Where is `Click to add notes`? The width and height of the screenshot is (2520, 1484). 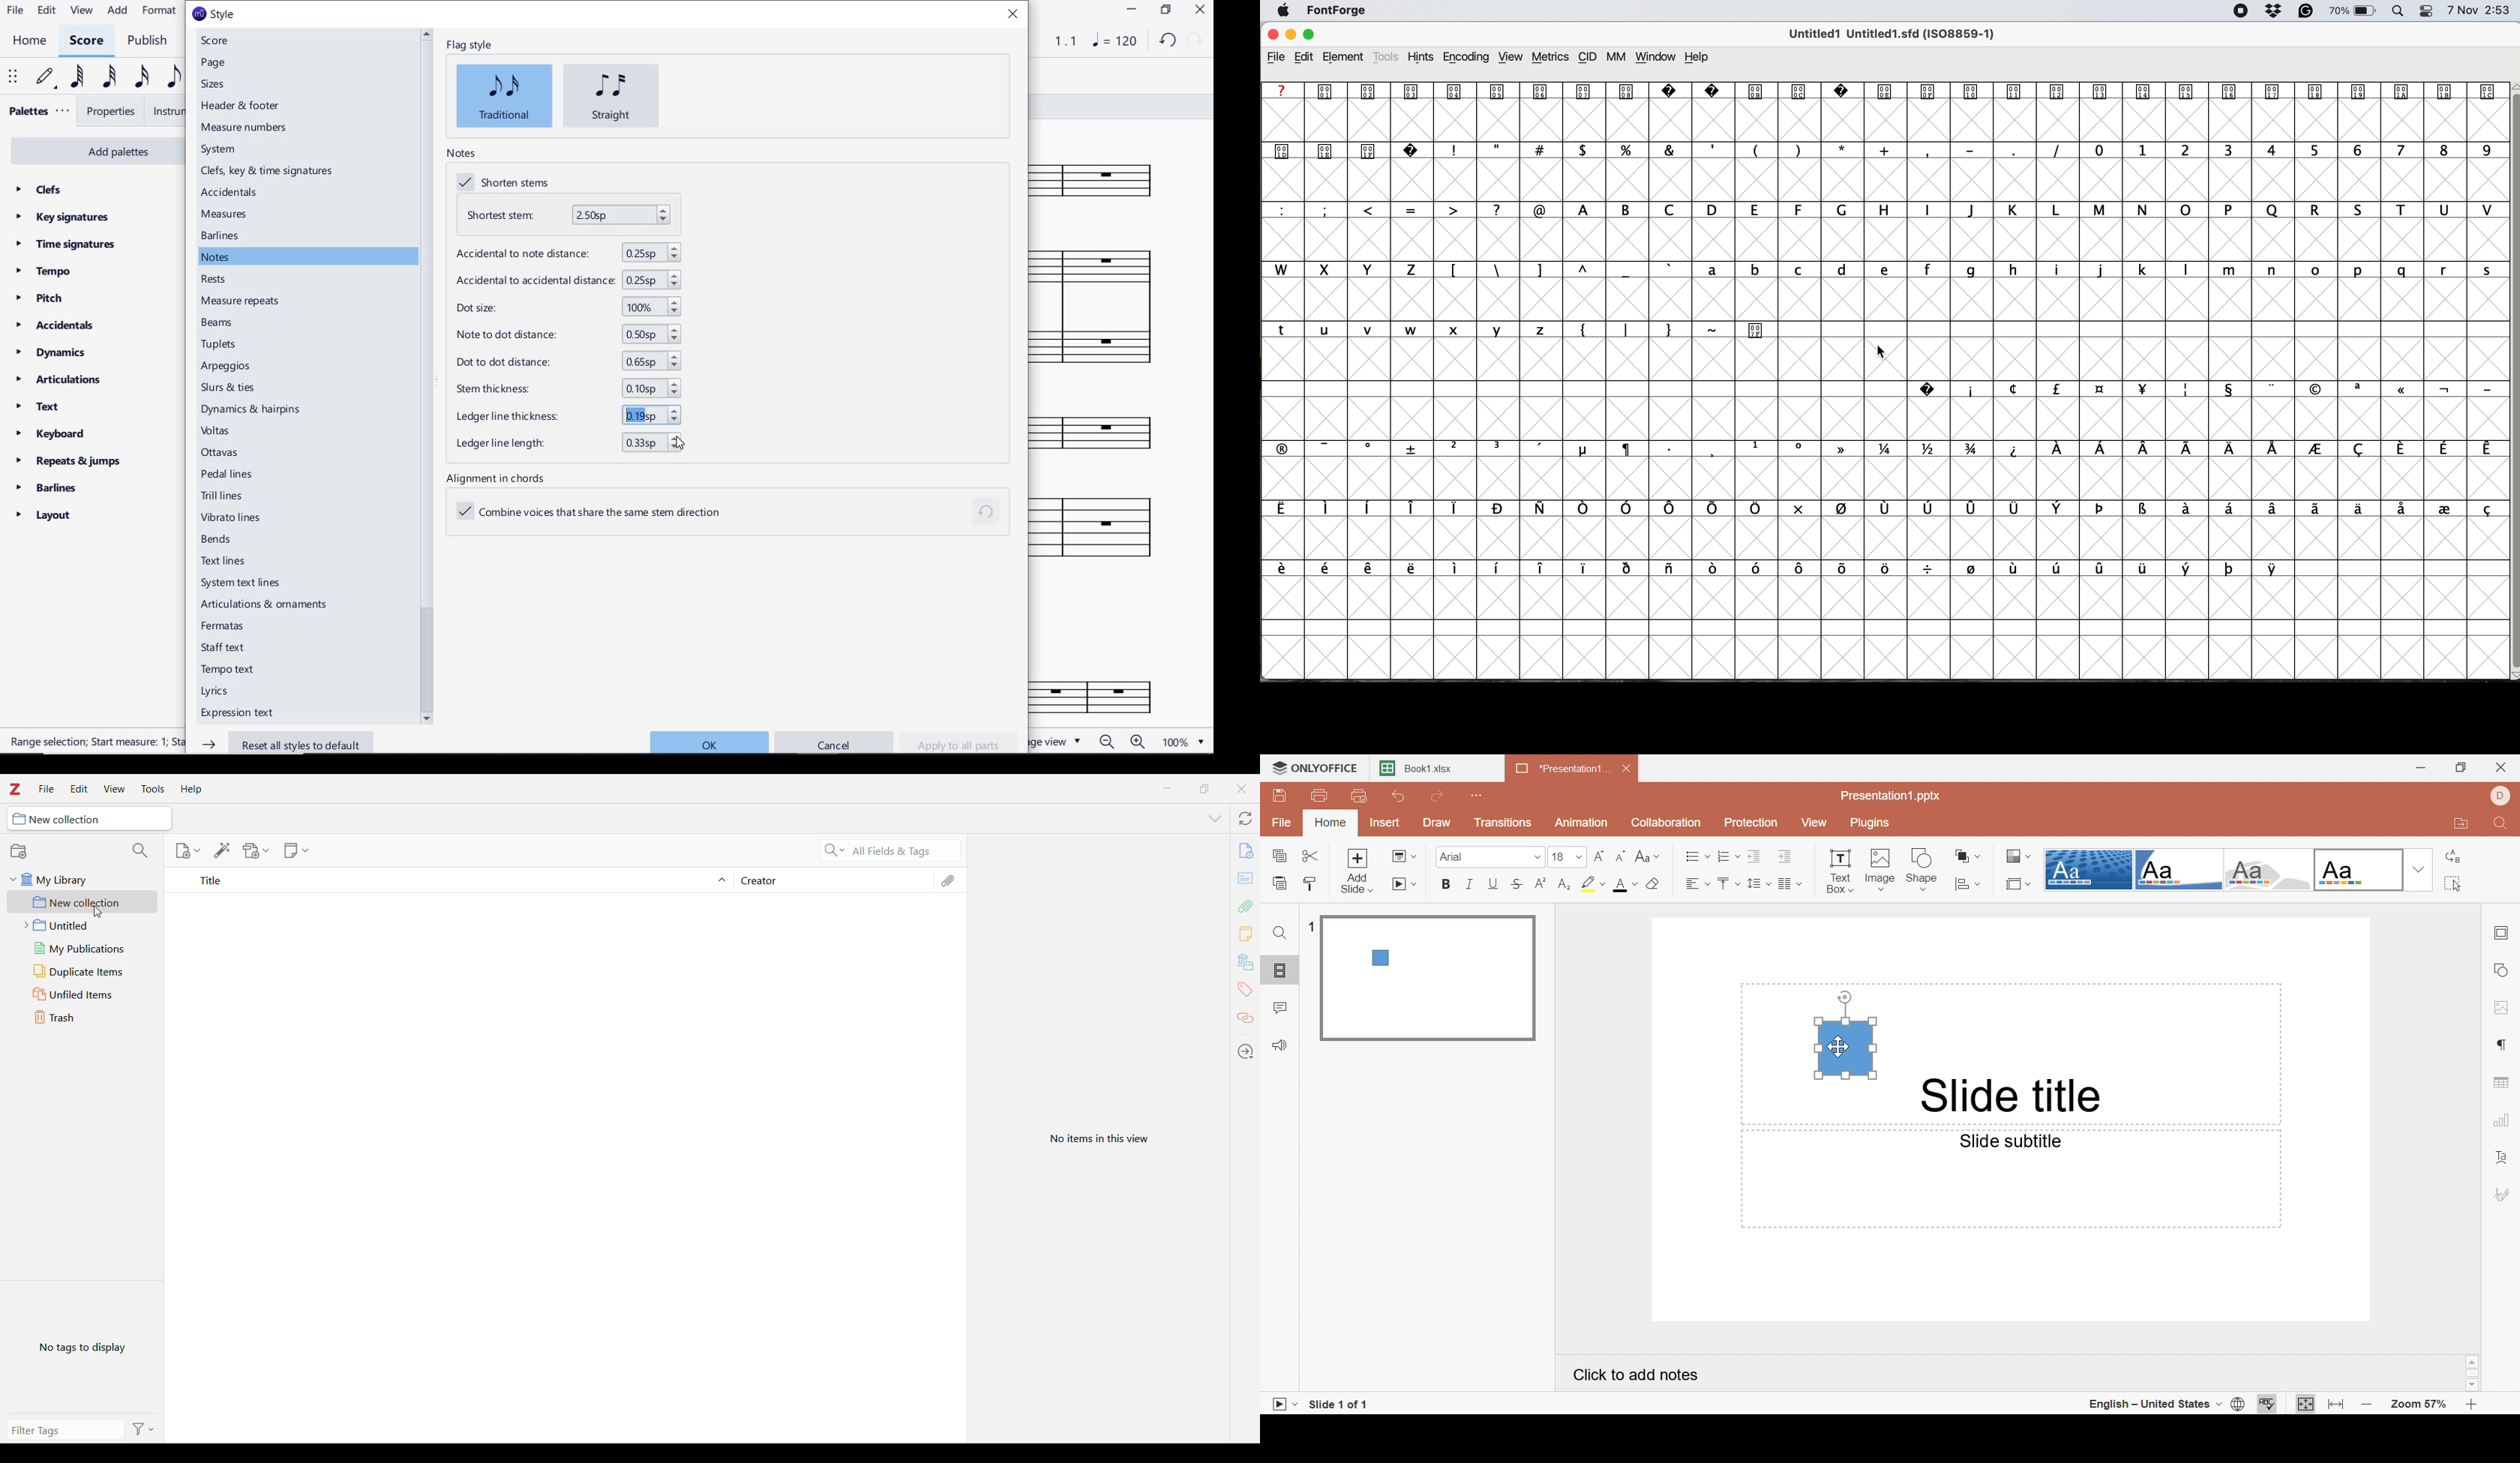
Click to add notes is located at coordinates (1637, 1377).